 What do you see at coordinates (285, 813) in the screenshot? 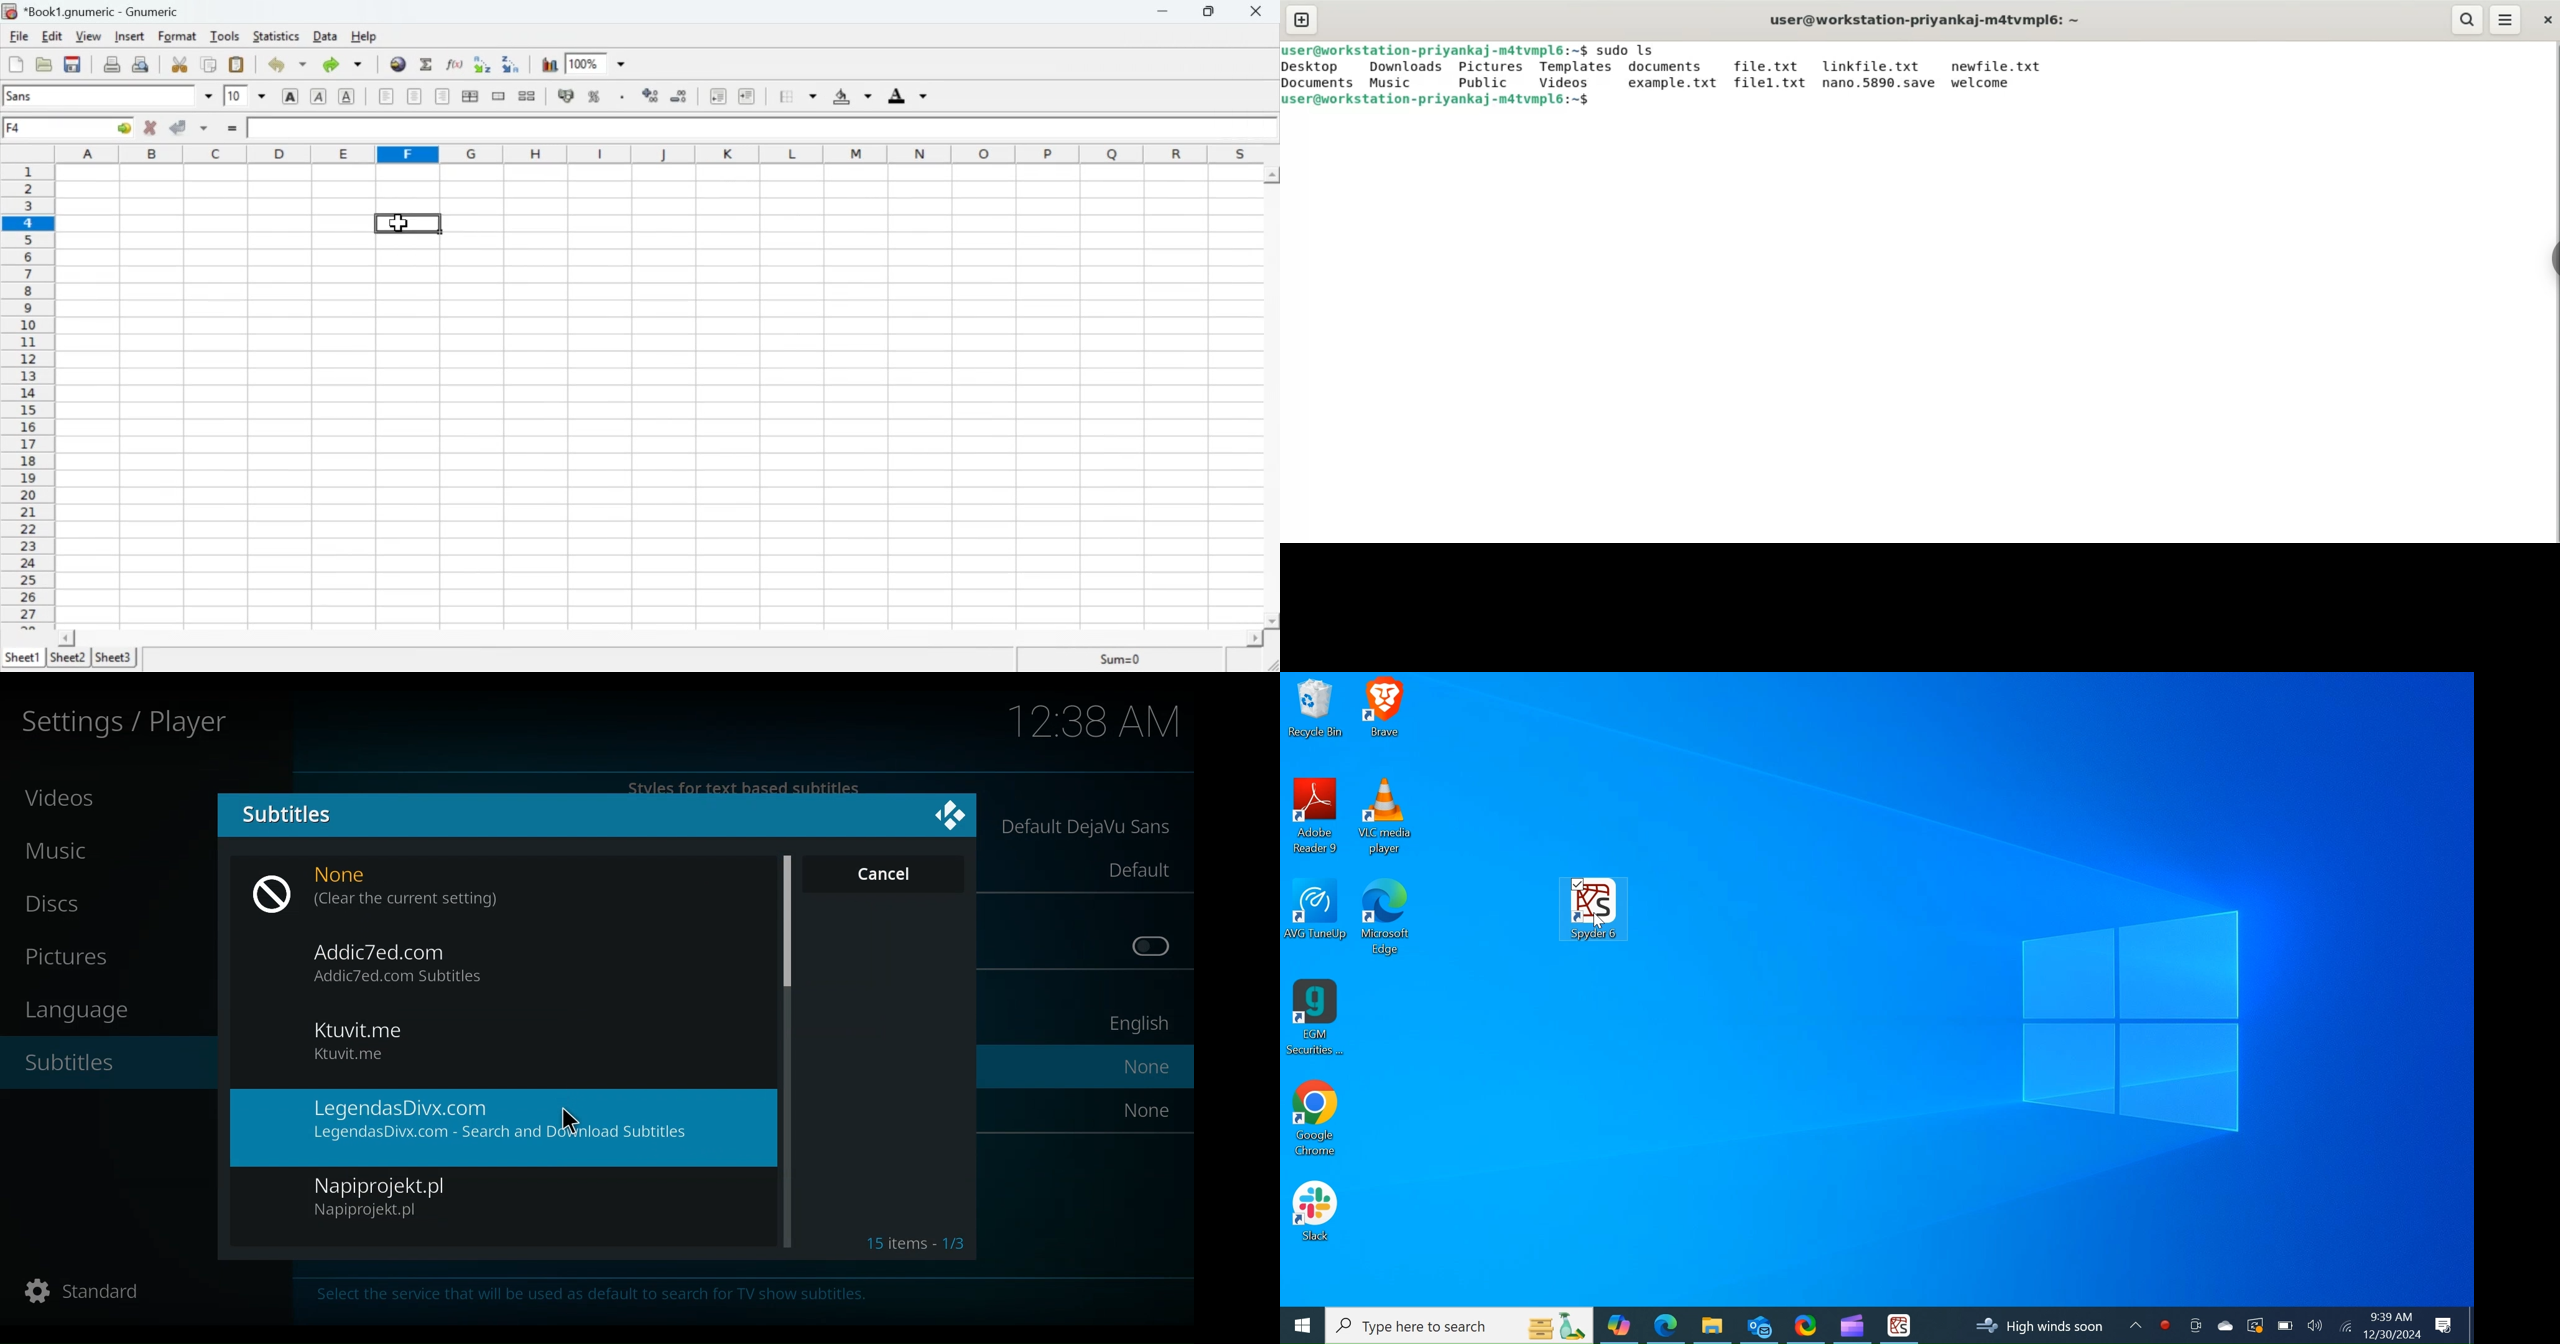
I see `Subtitles` at bounding box center [285, 813].